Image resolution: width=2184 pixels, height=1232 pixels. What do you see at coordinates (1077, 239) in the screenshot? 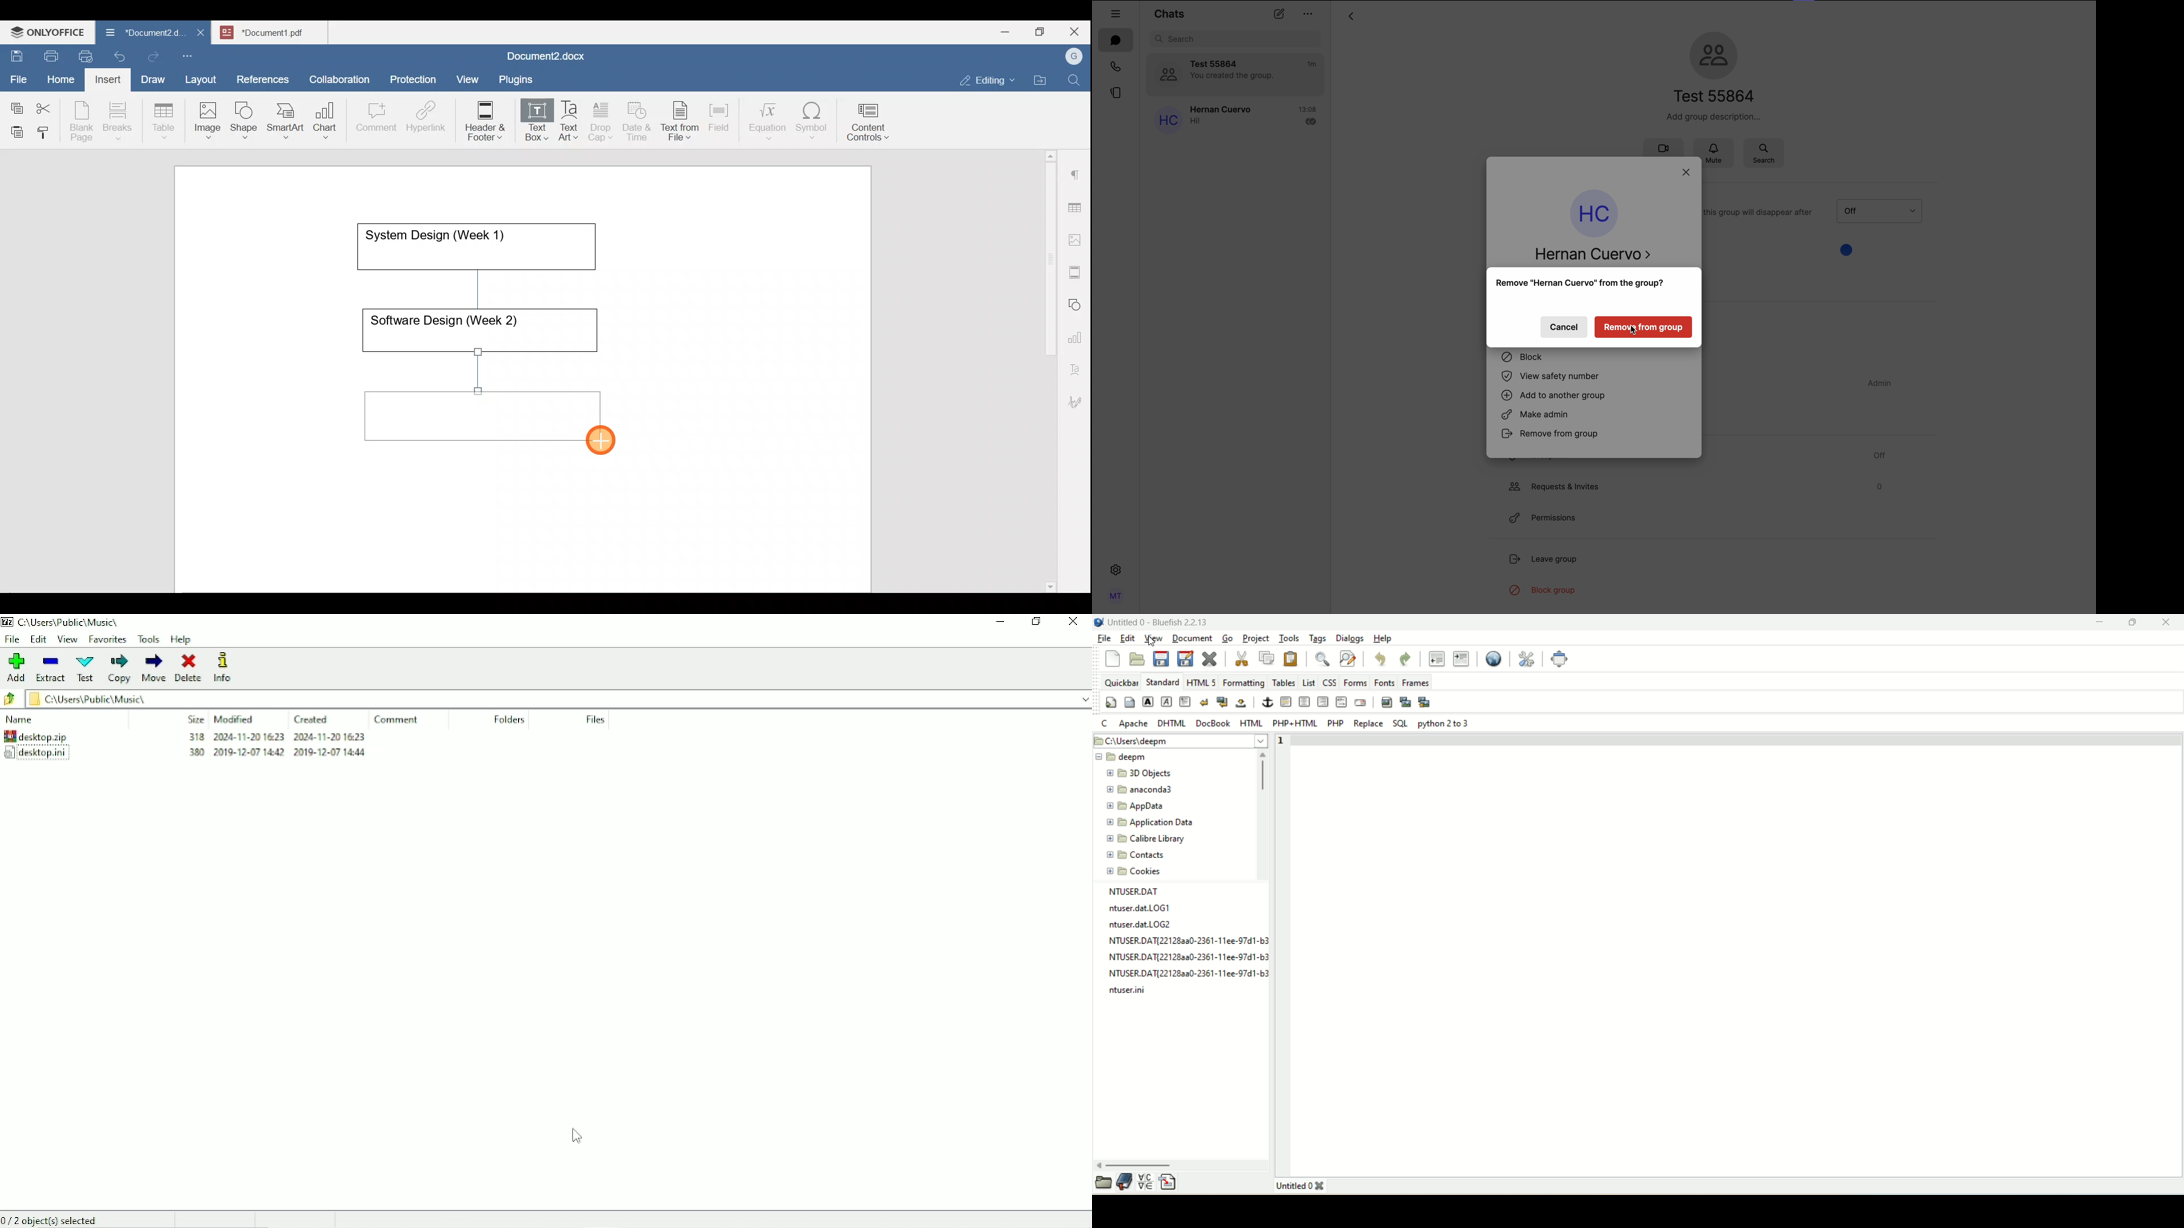
I see `Image settings` at bounding box center [1077, 239].